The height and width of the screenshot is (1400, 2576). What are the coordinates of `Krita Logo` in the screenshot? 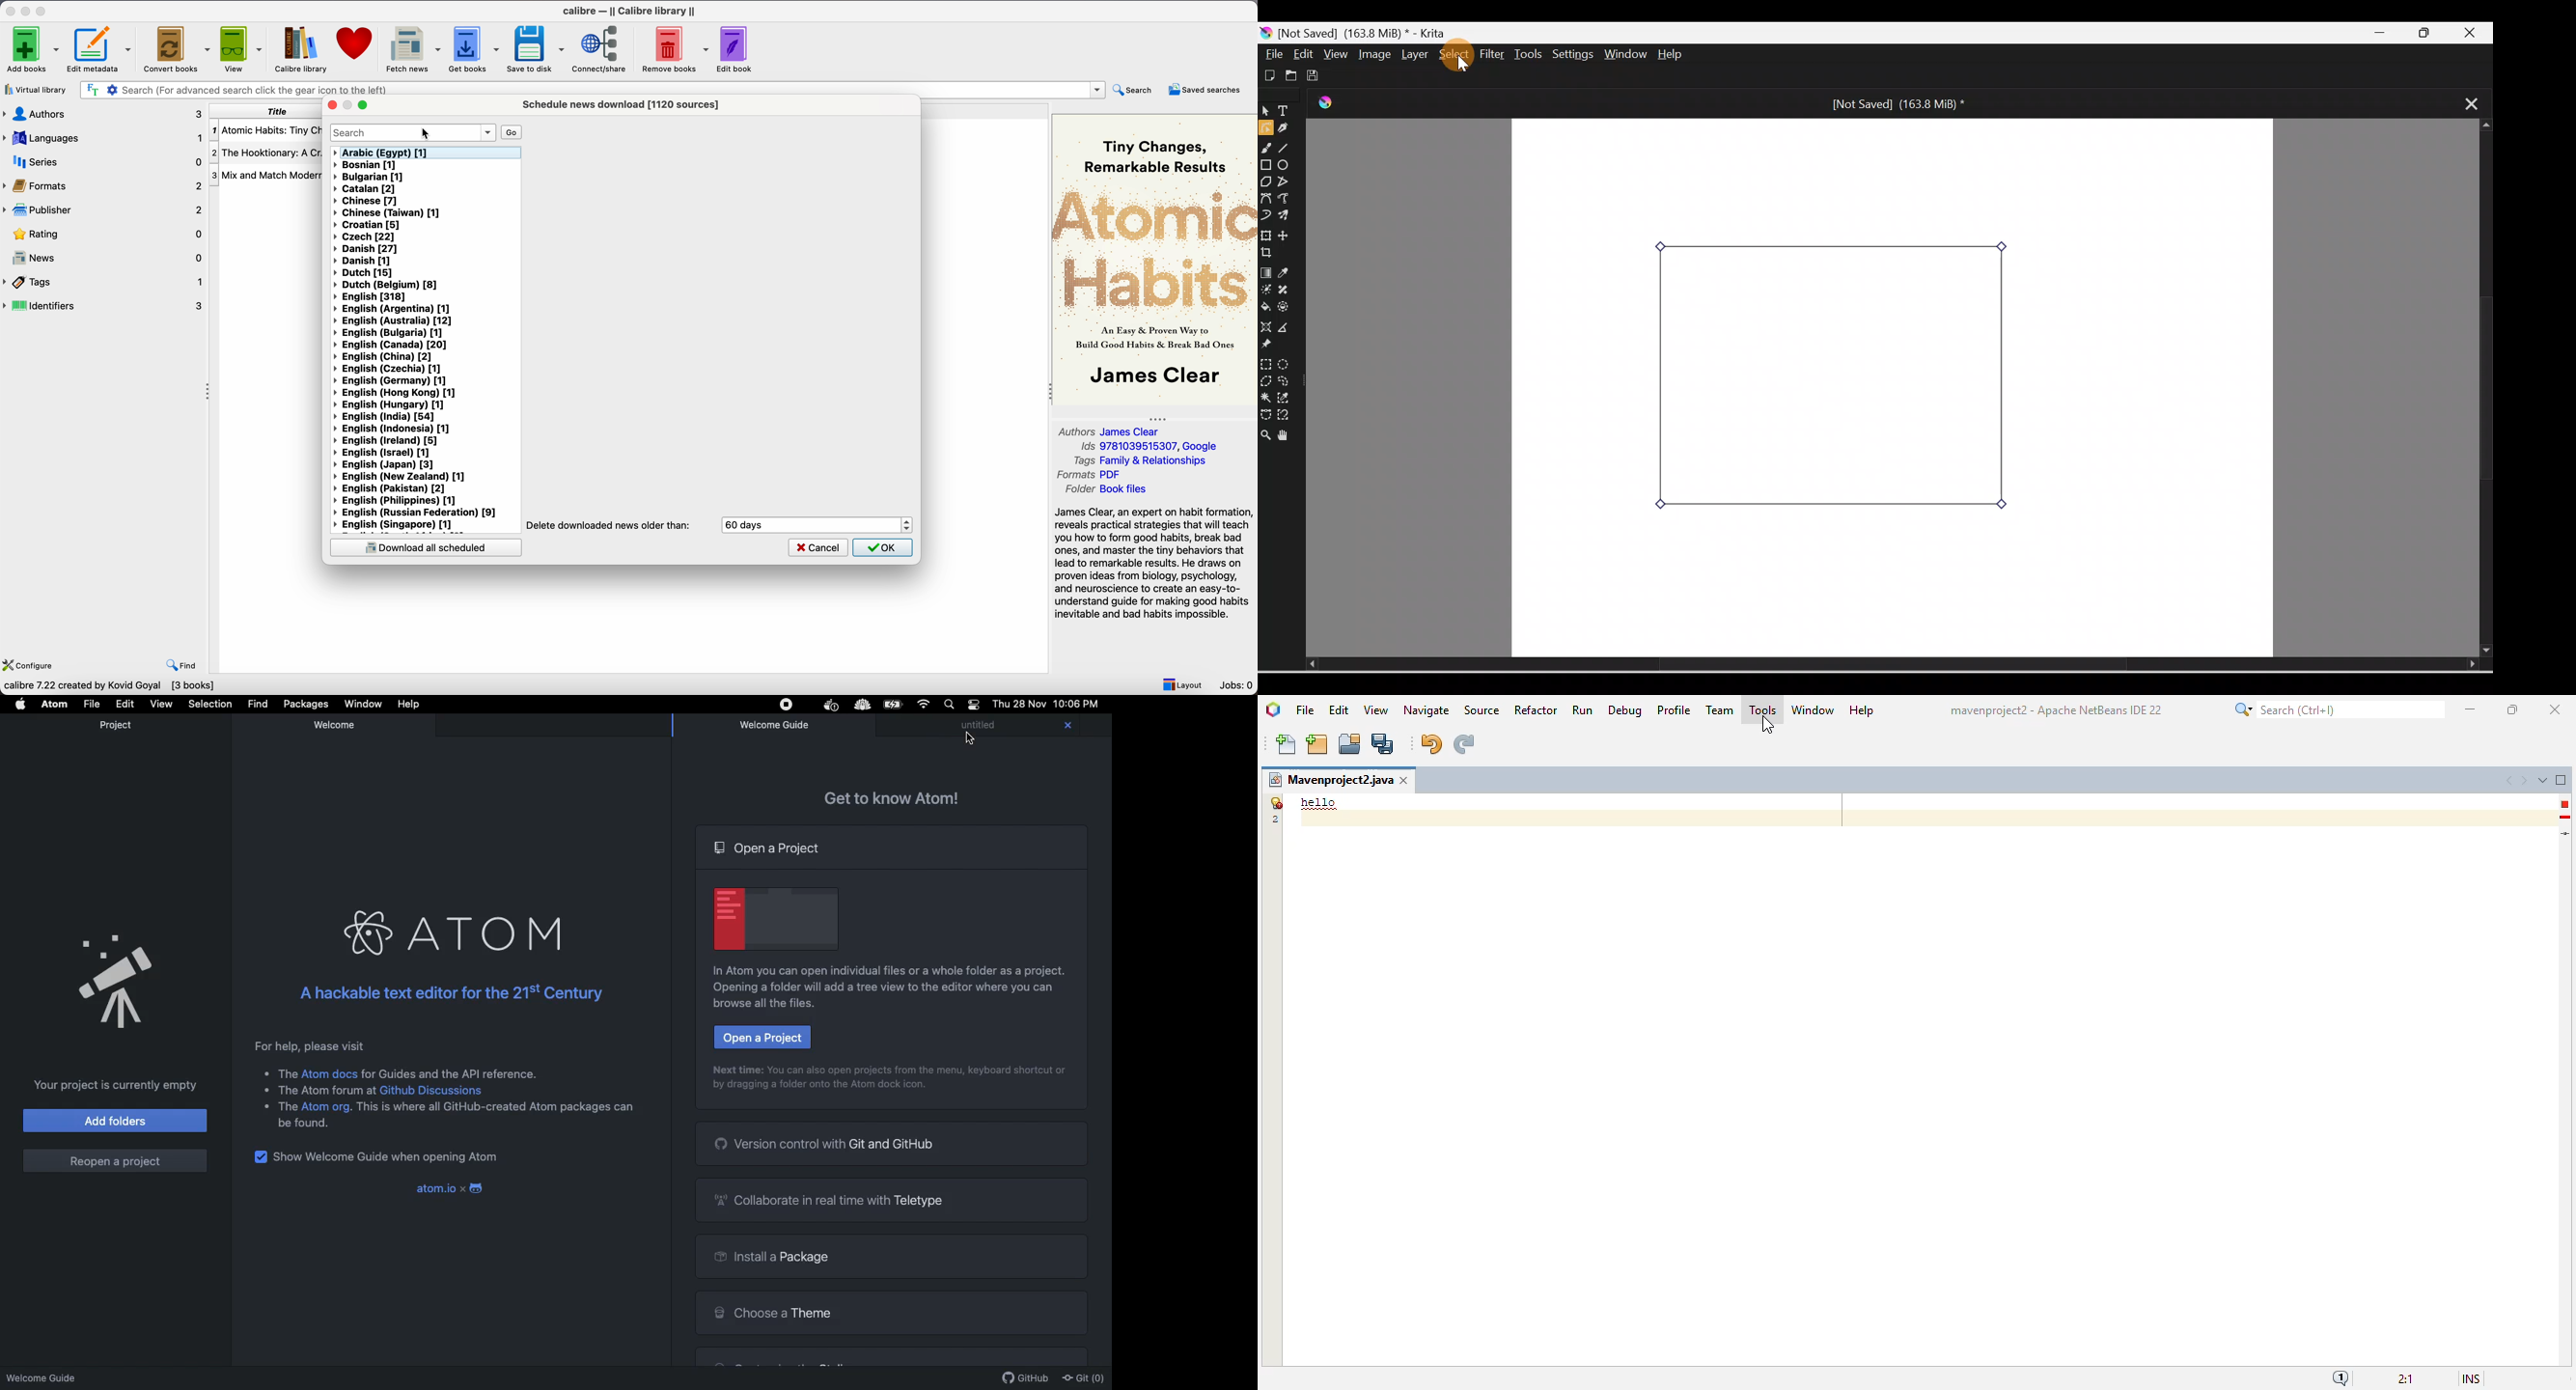 It's located at (1328, 104).